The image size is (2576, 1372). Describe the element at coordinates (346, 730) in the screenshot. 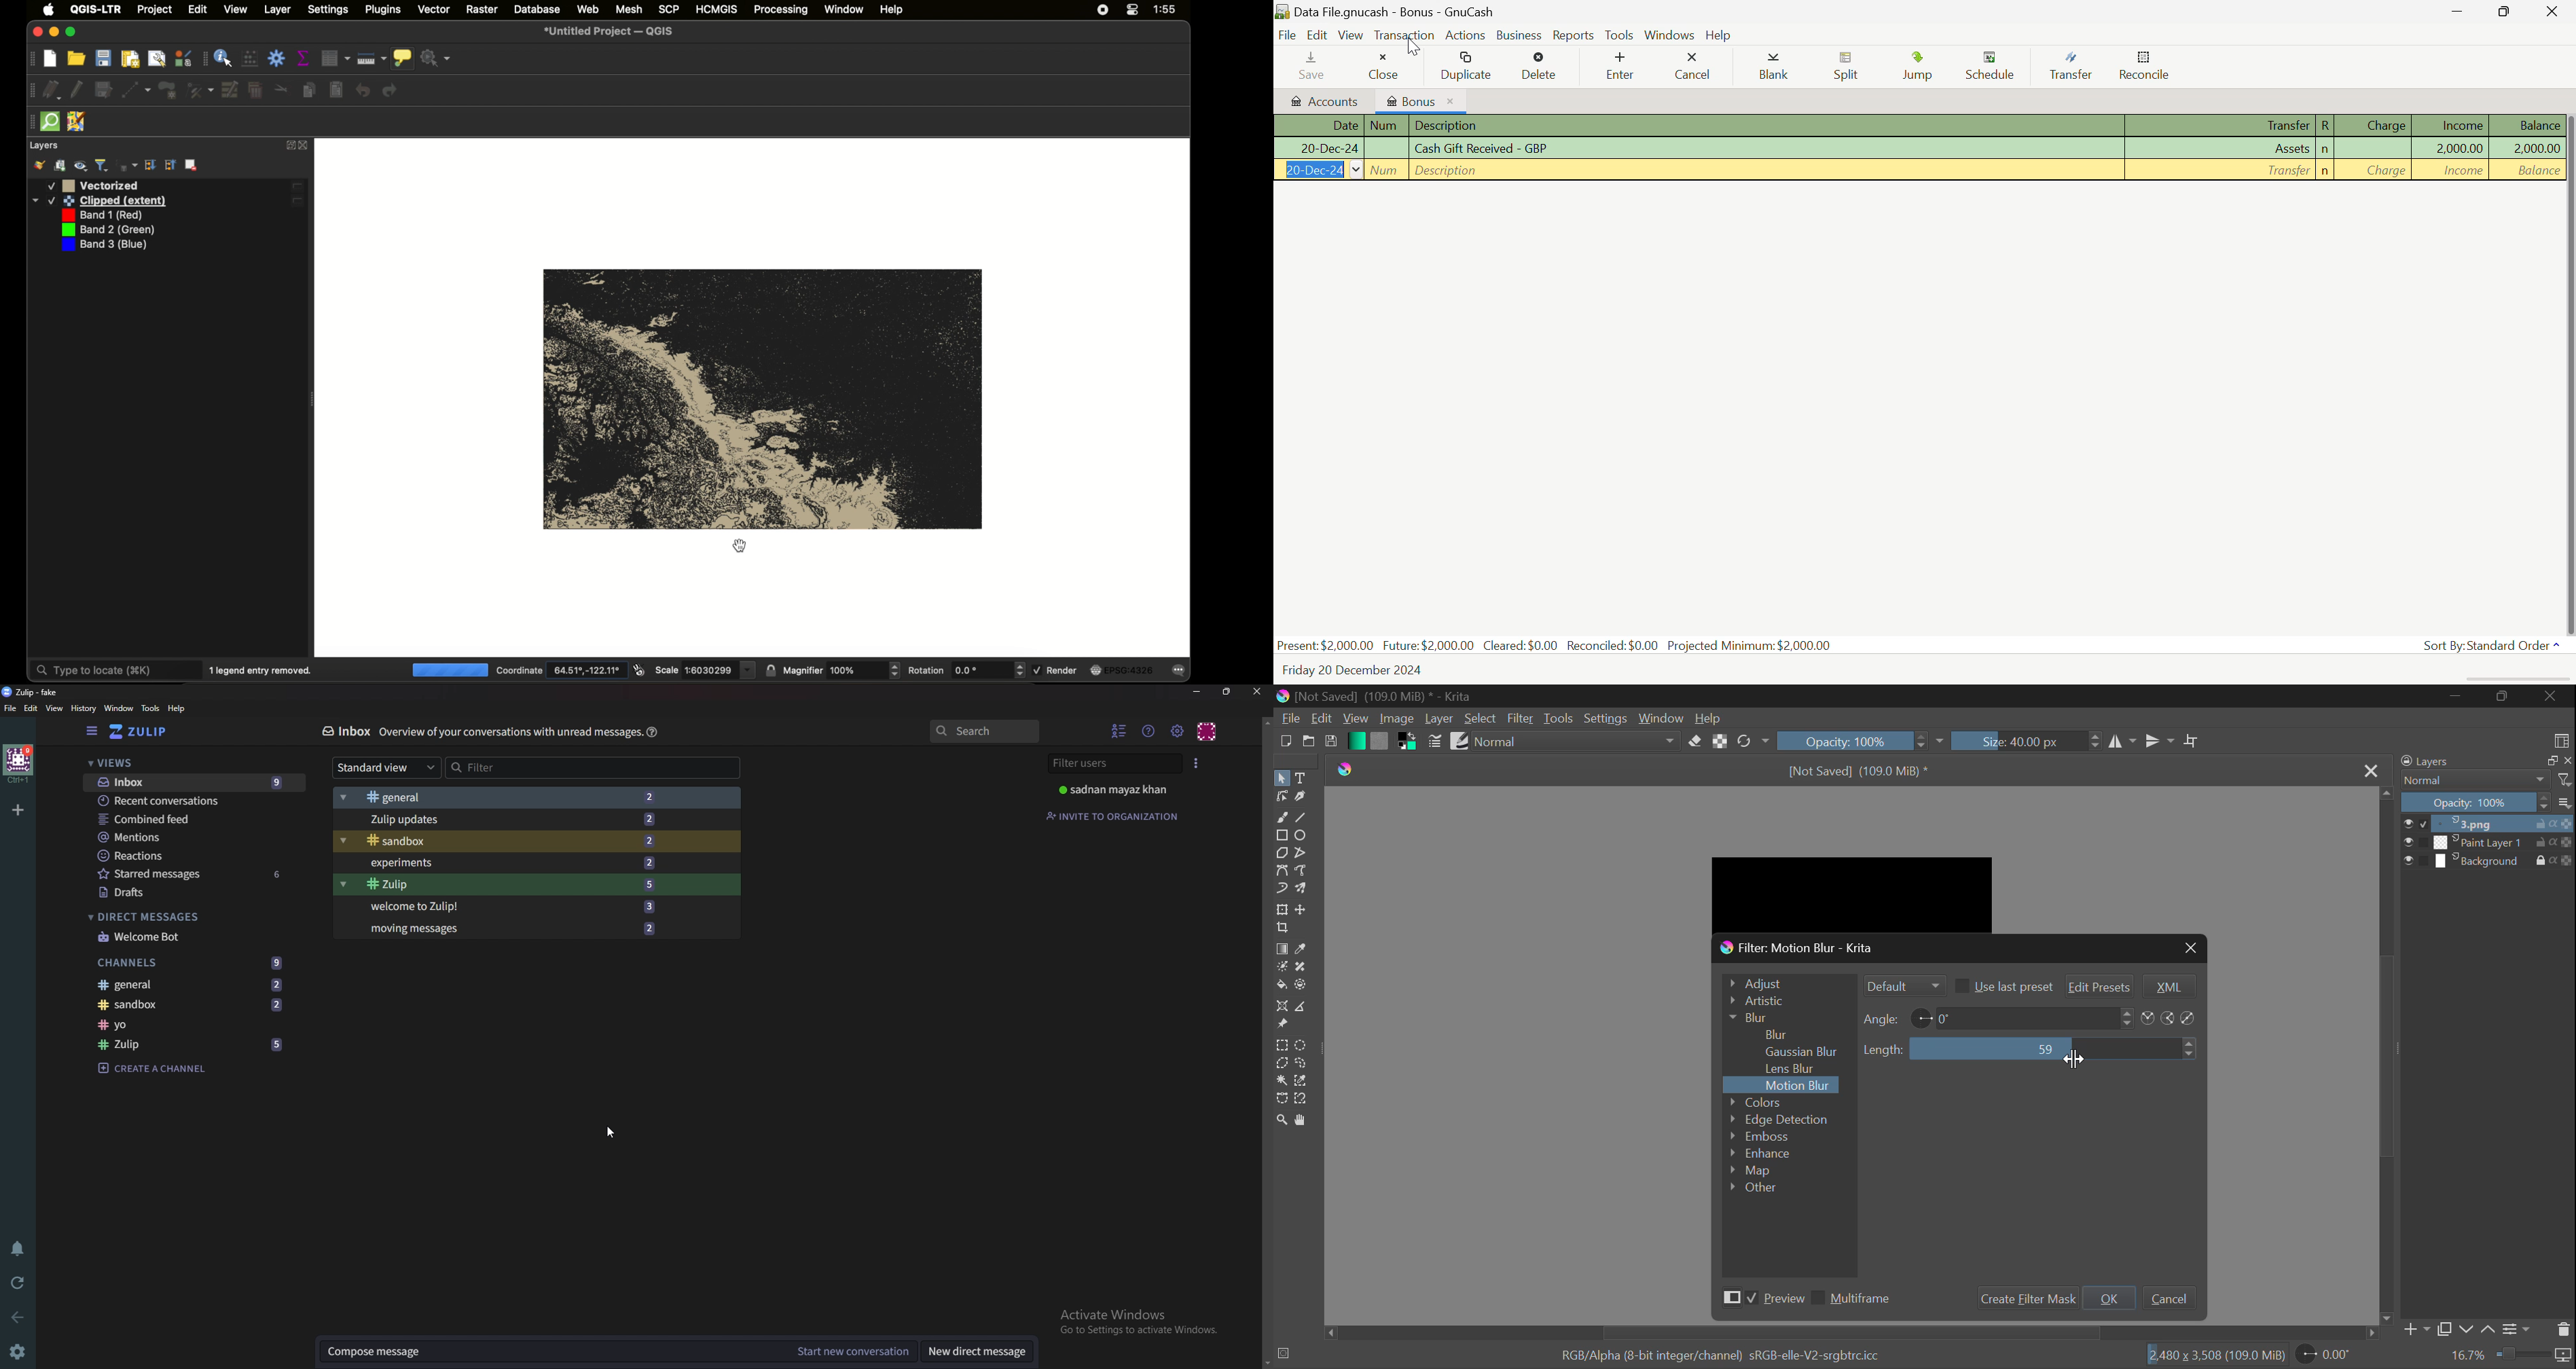

I see `Inbox` at that location.